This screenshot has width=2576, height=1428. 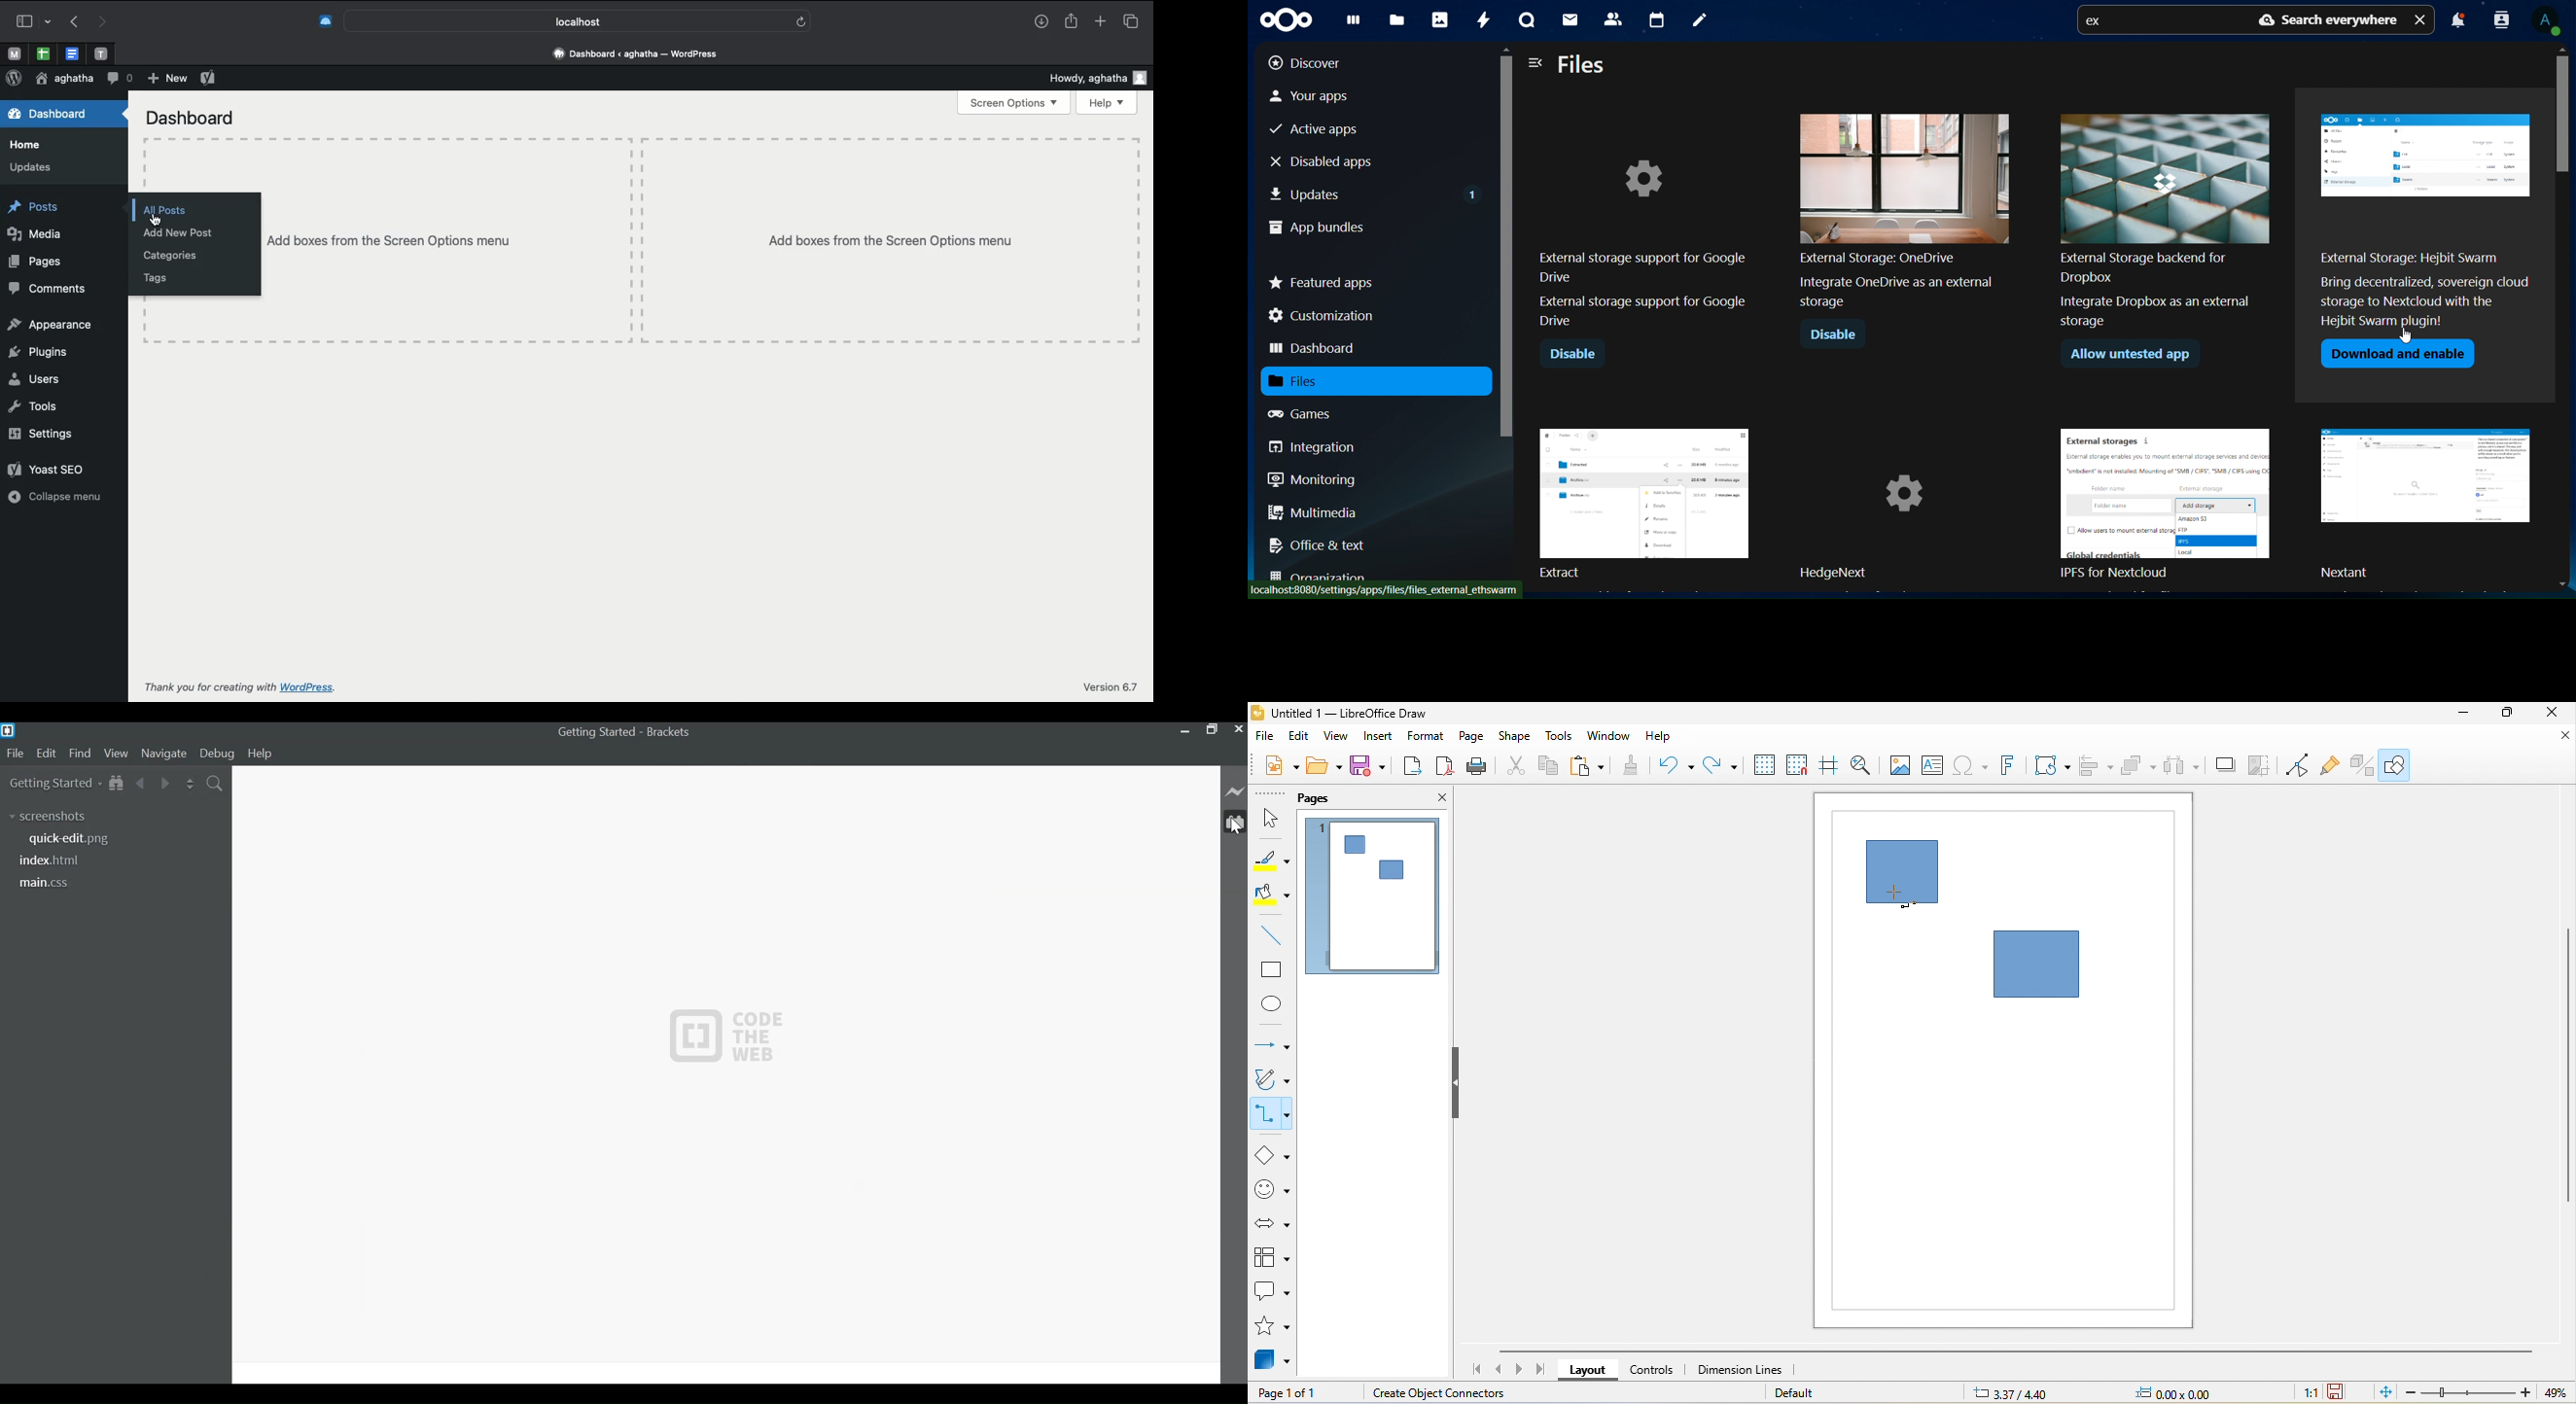 I want to click on maximize, so click(x=2513, y=713).